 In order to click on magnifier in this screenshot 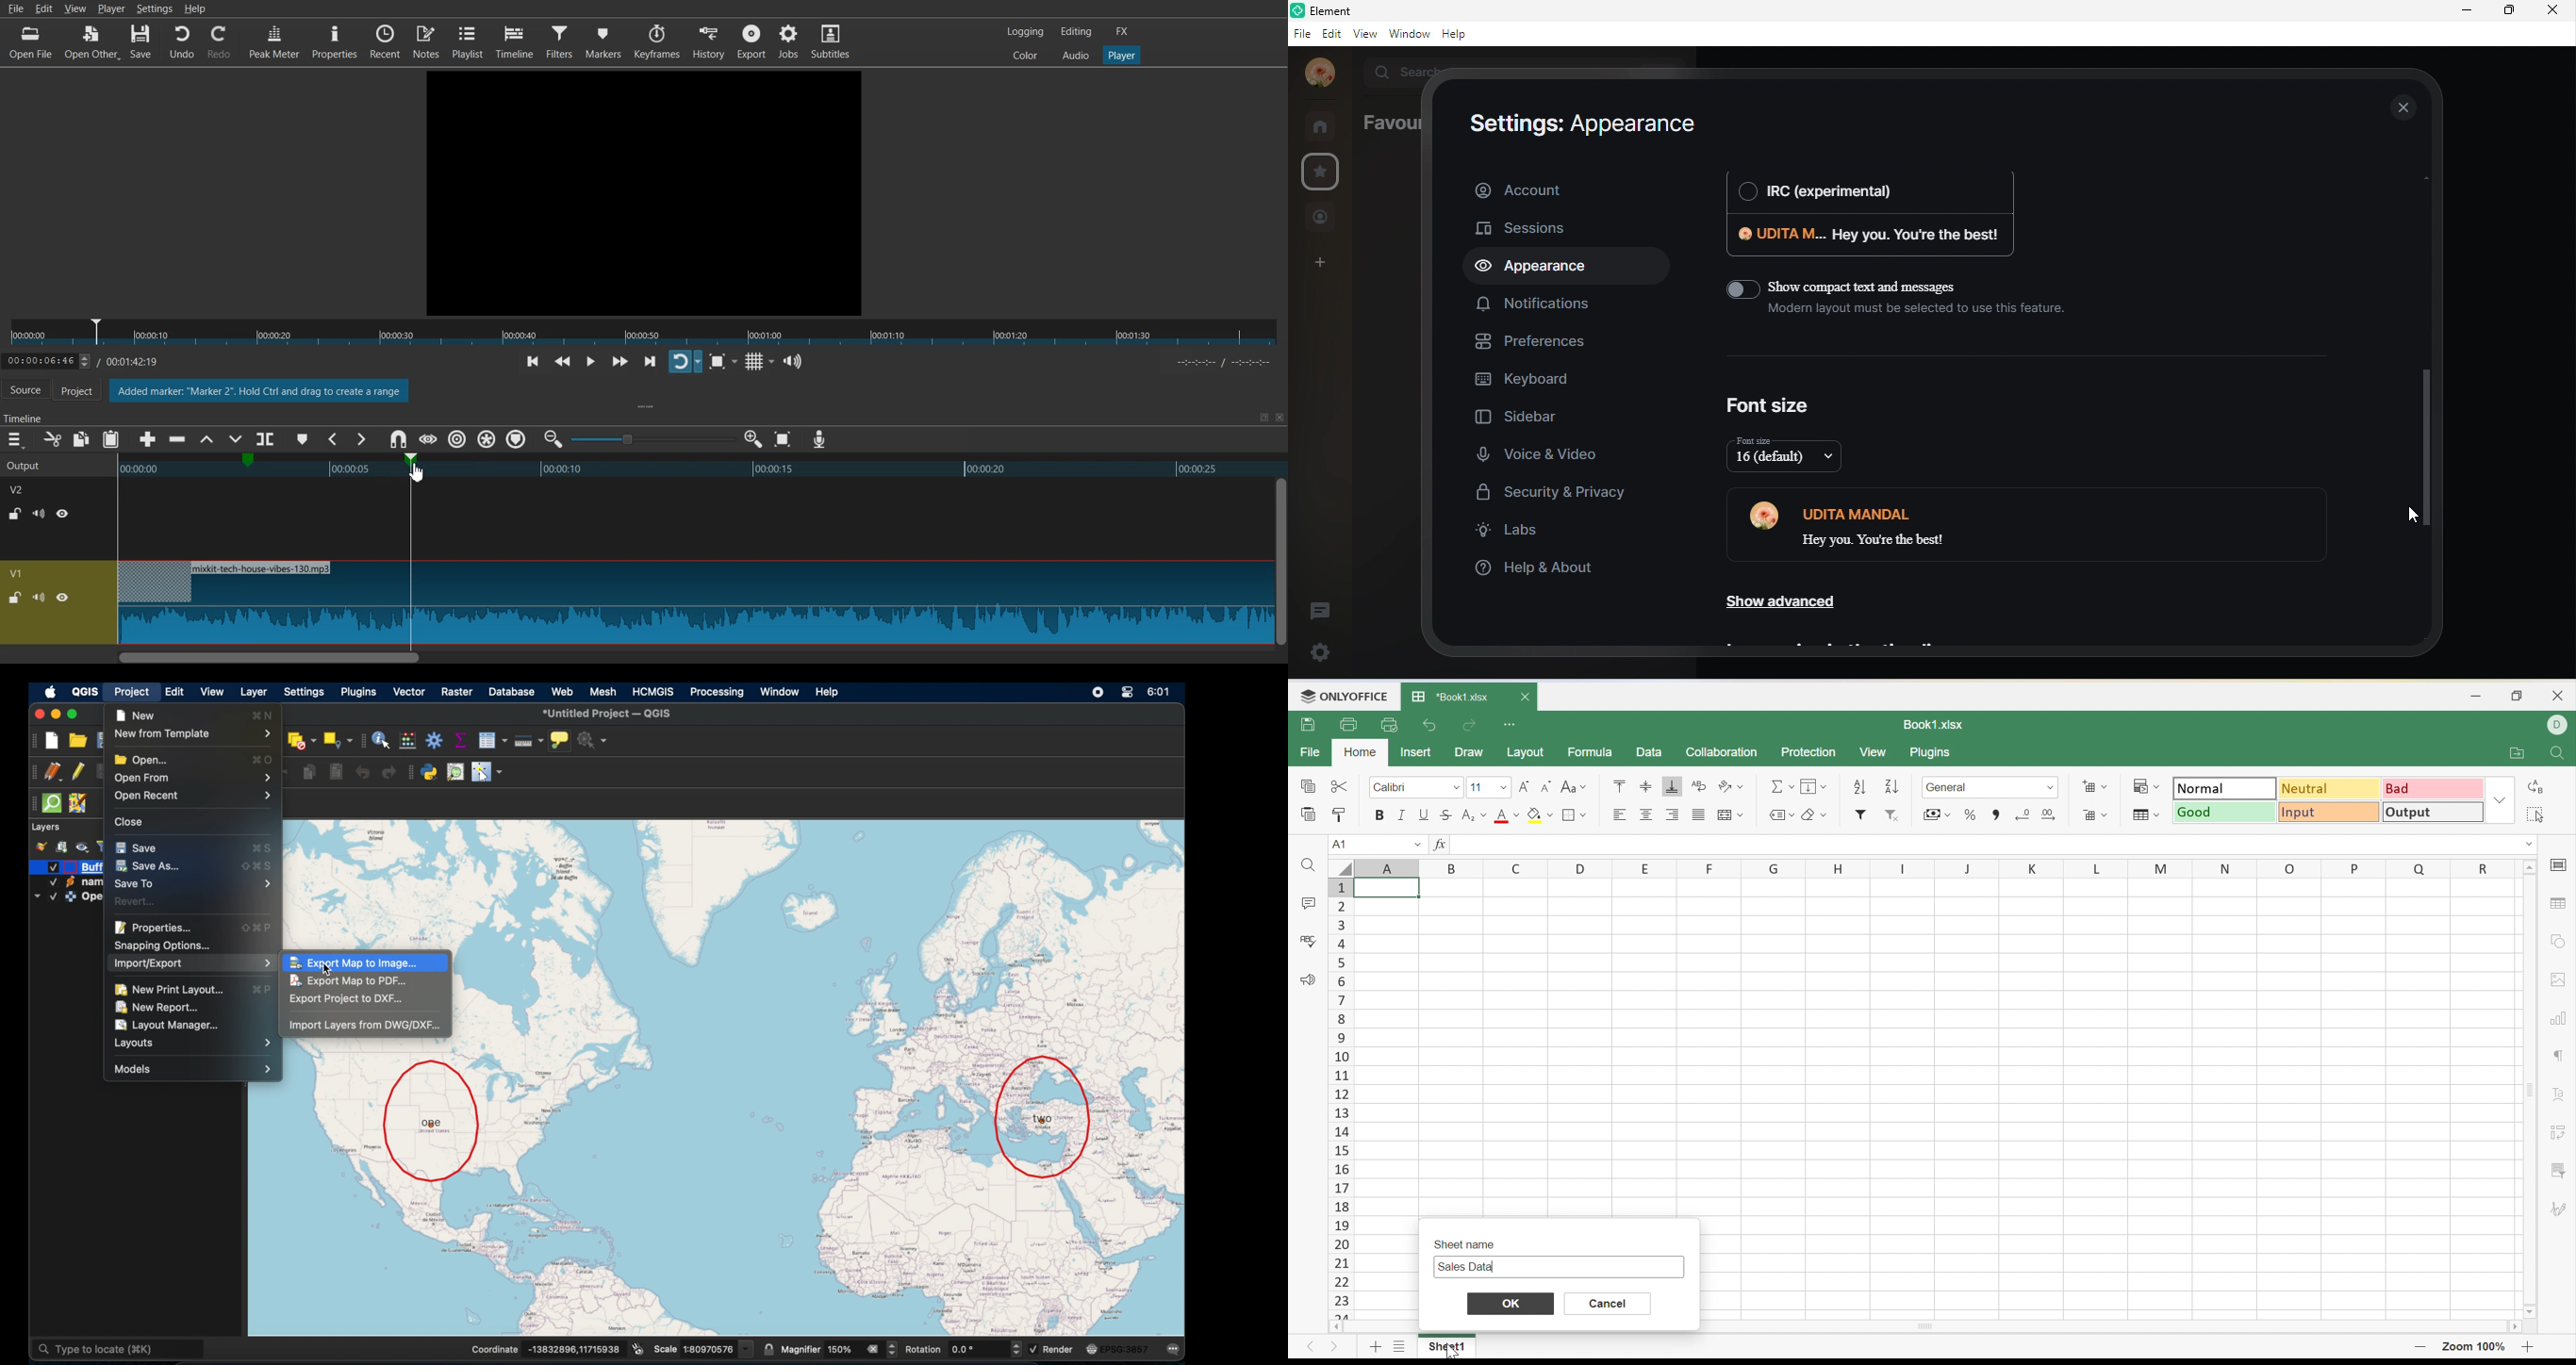, I will do `click(801, 1349)`.